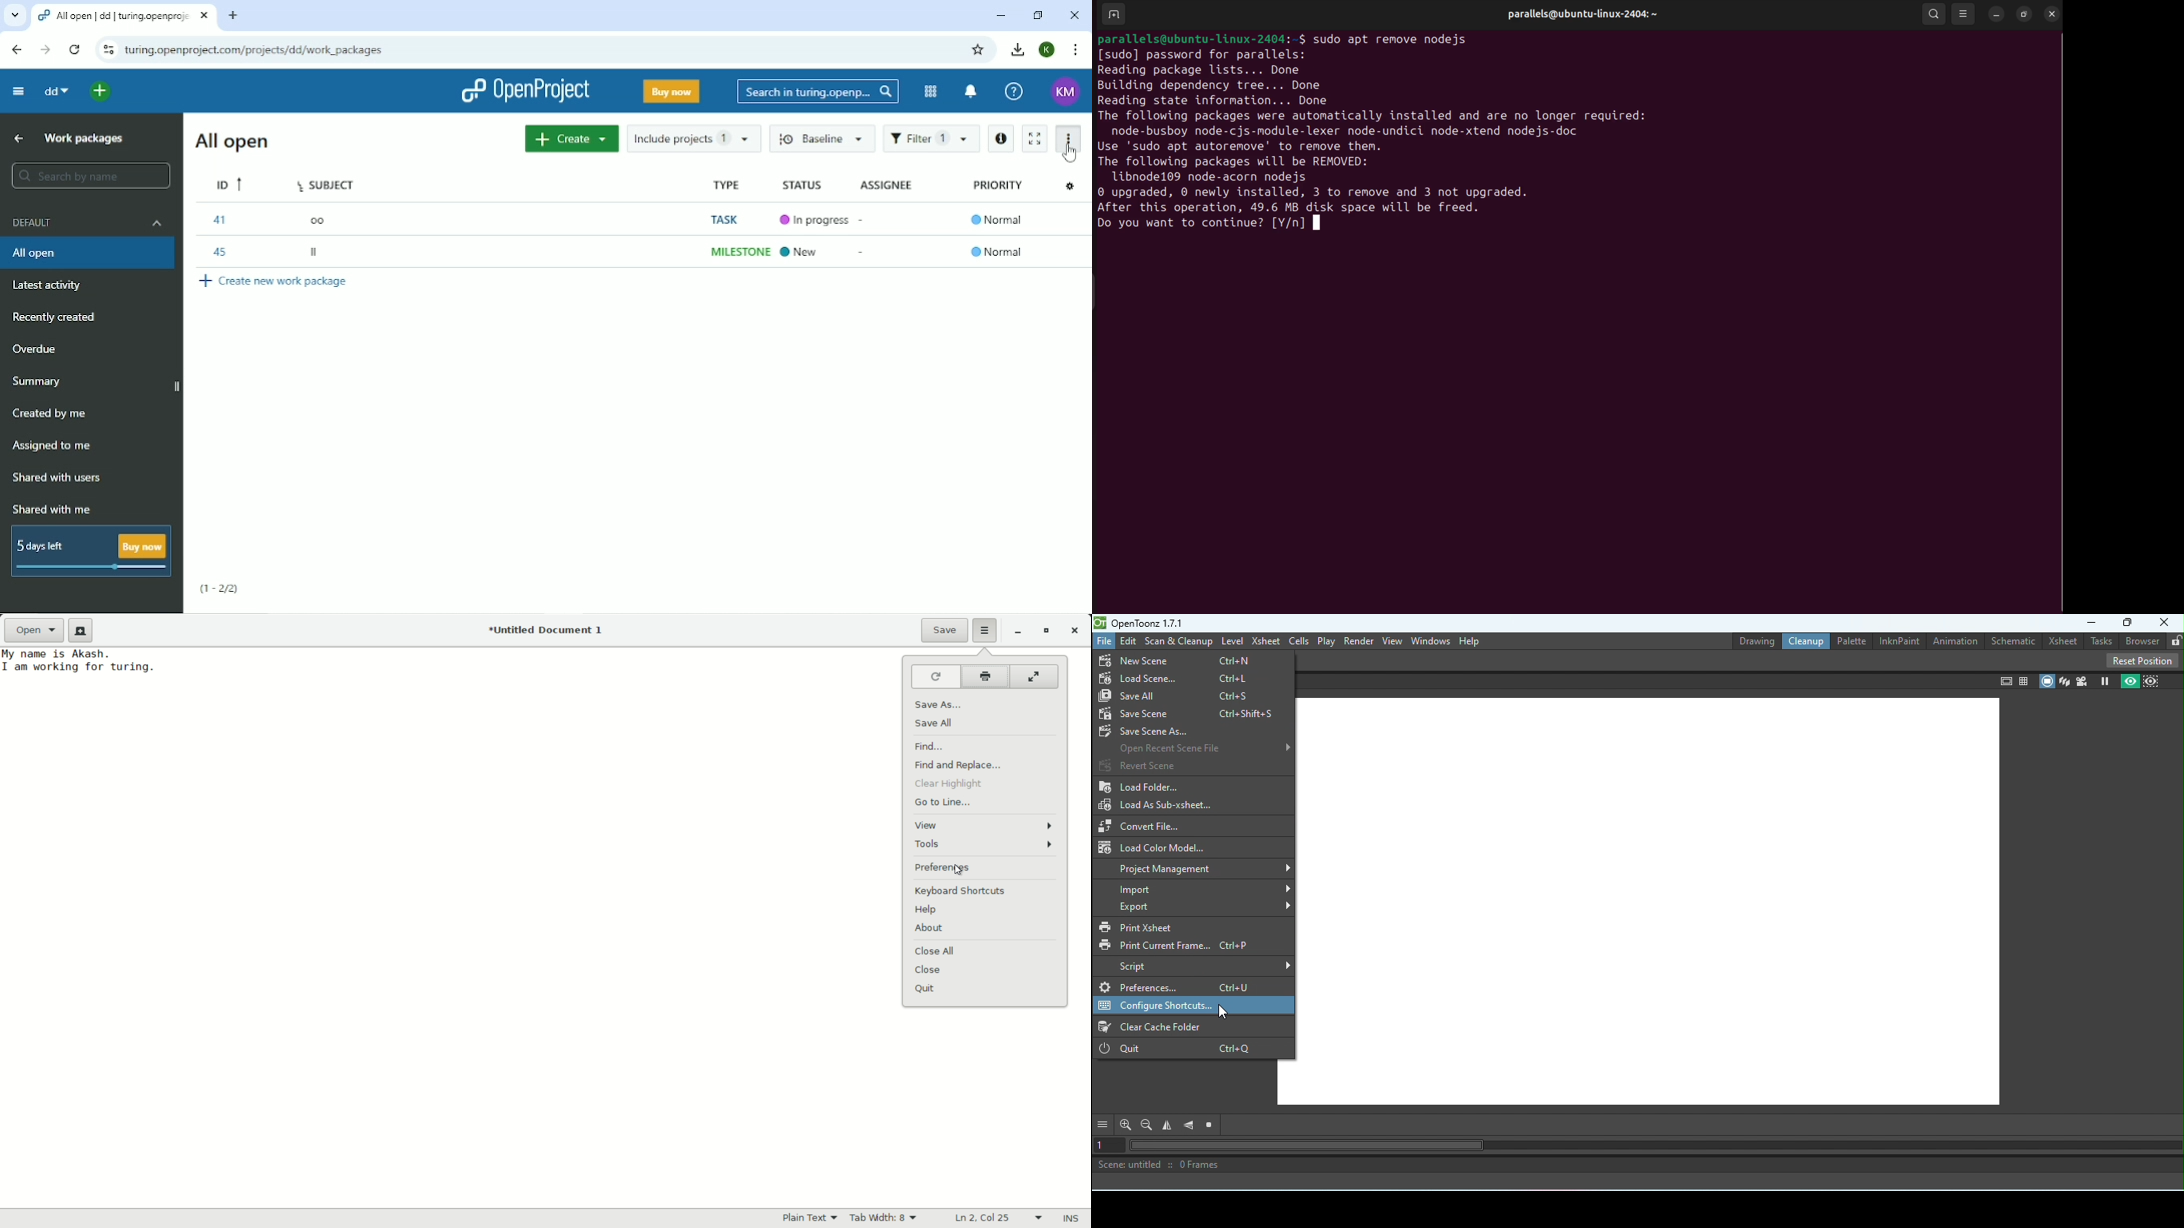 This screenshot has height=1232, width=2184. What do you see at coordinates (1066, 92) in the screenshot?
I see `Account` at bounding box center [1066, 92].